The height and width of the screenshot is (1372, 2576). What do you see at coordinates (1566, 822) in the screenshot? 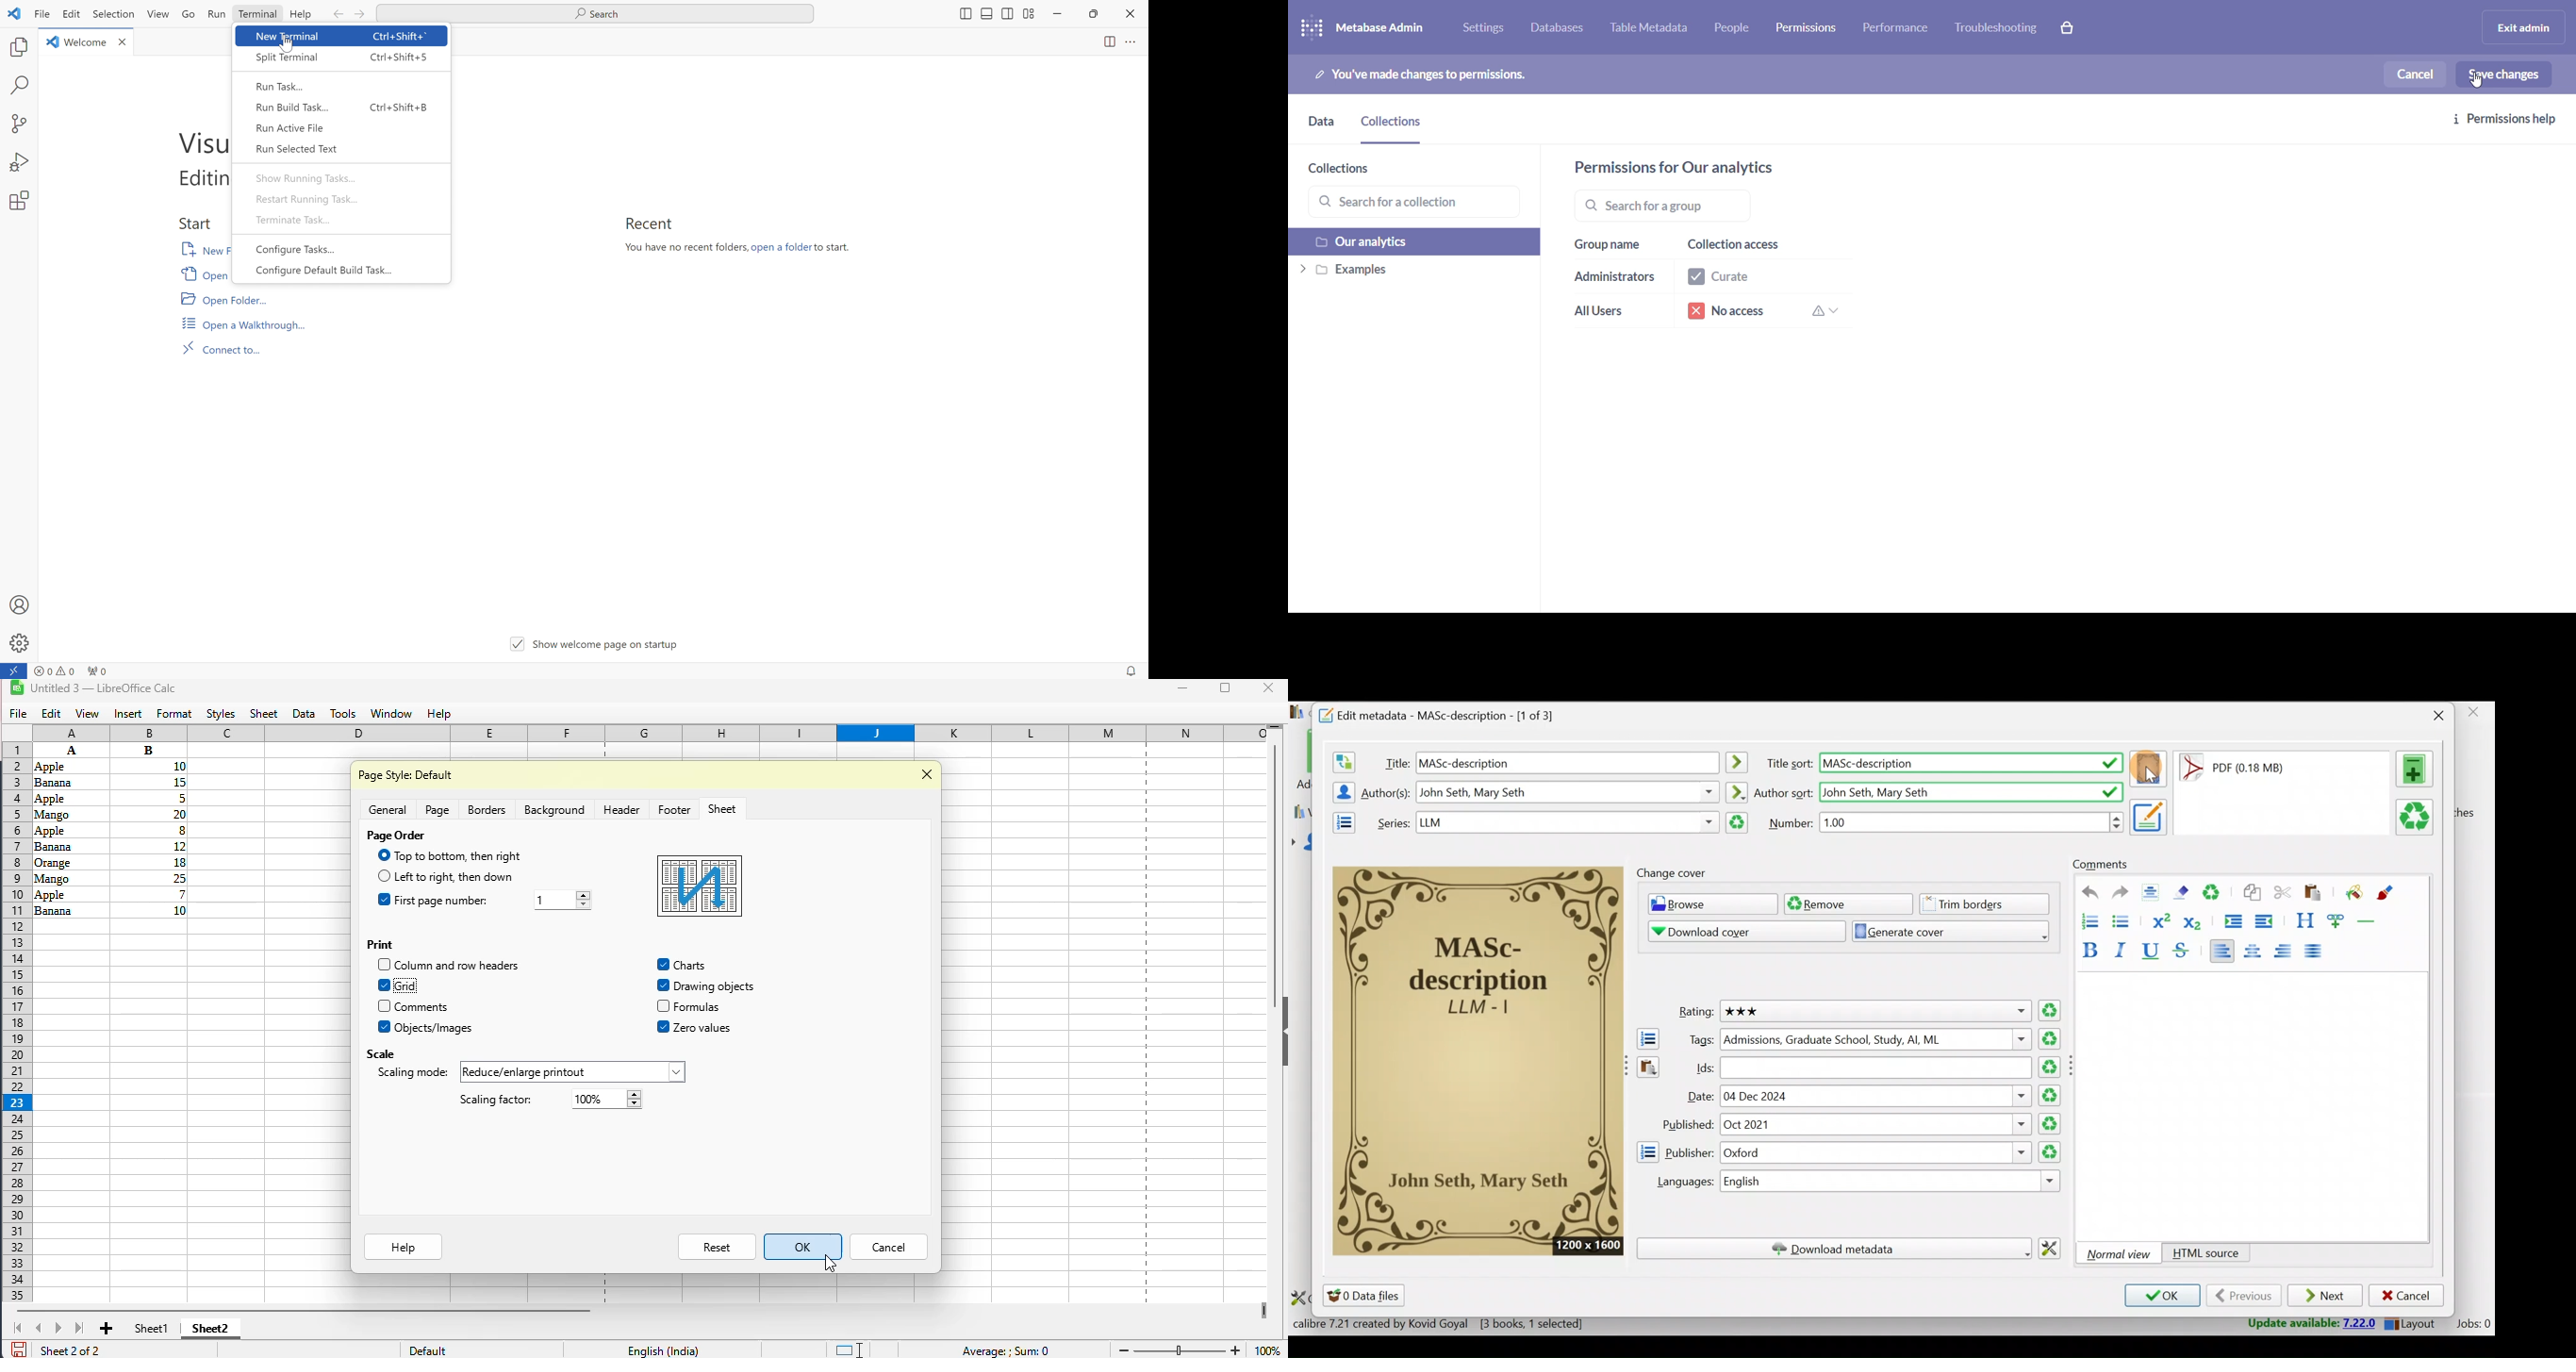
I see `` at bounding box center [1566, 822].